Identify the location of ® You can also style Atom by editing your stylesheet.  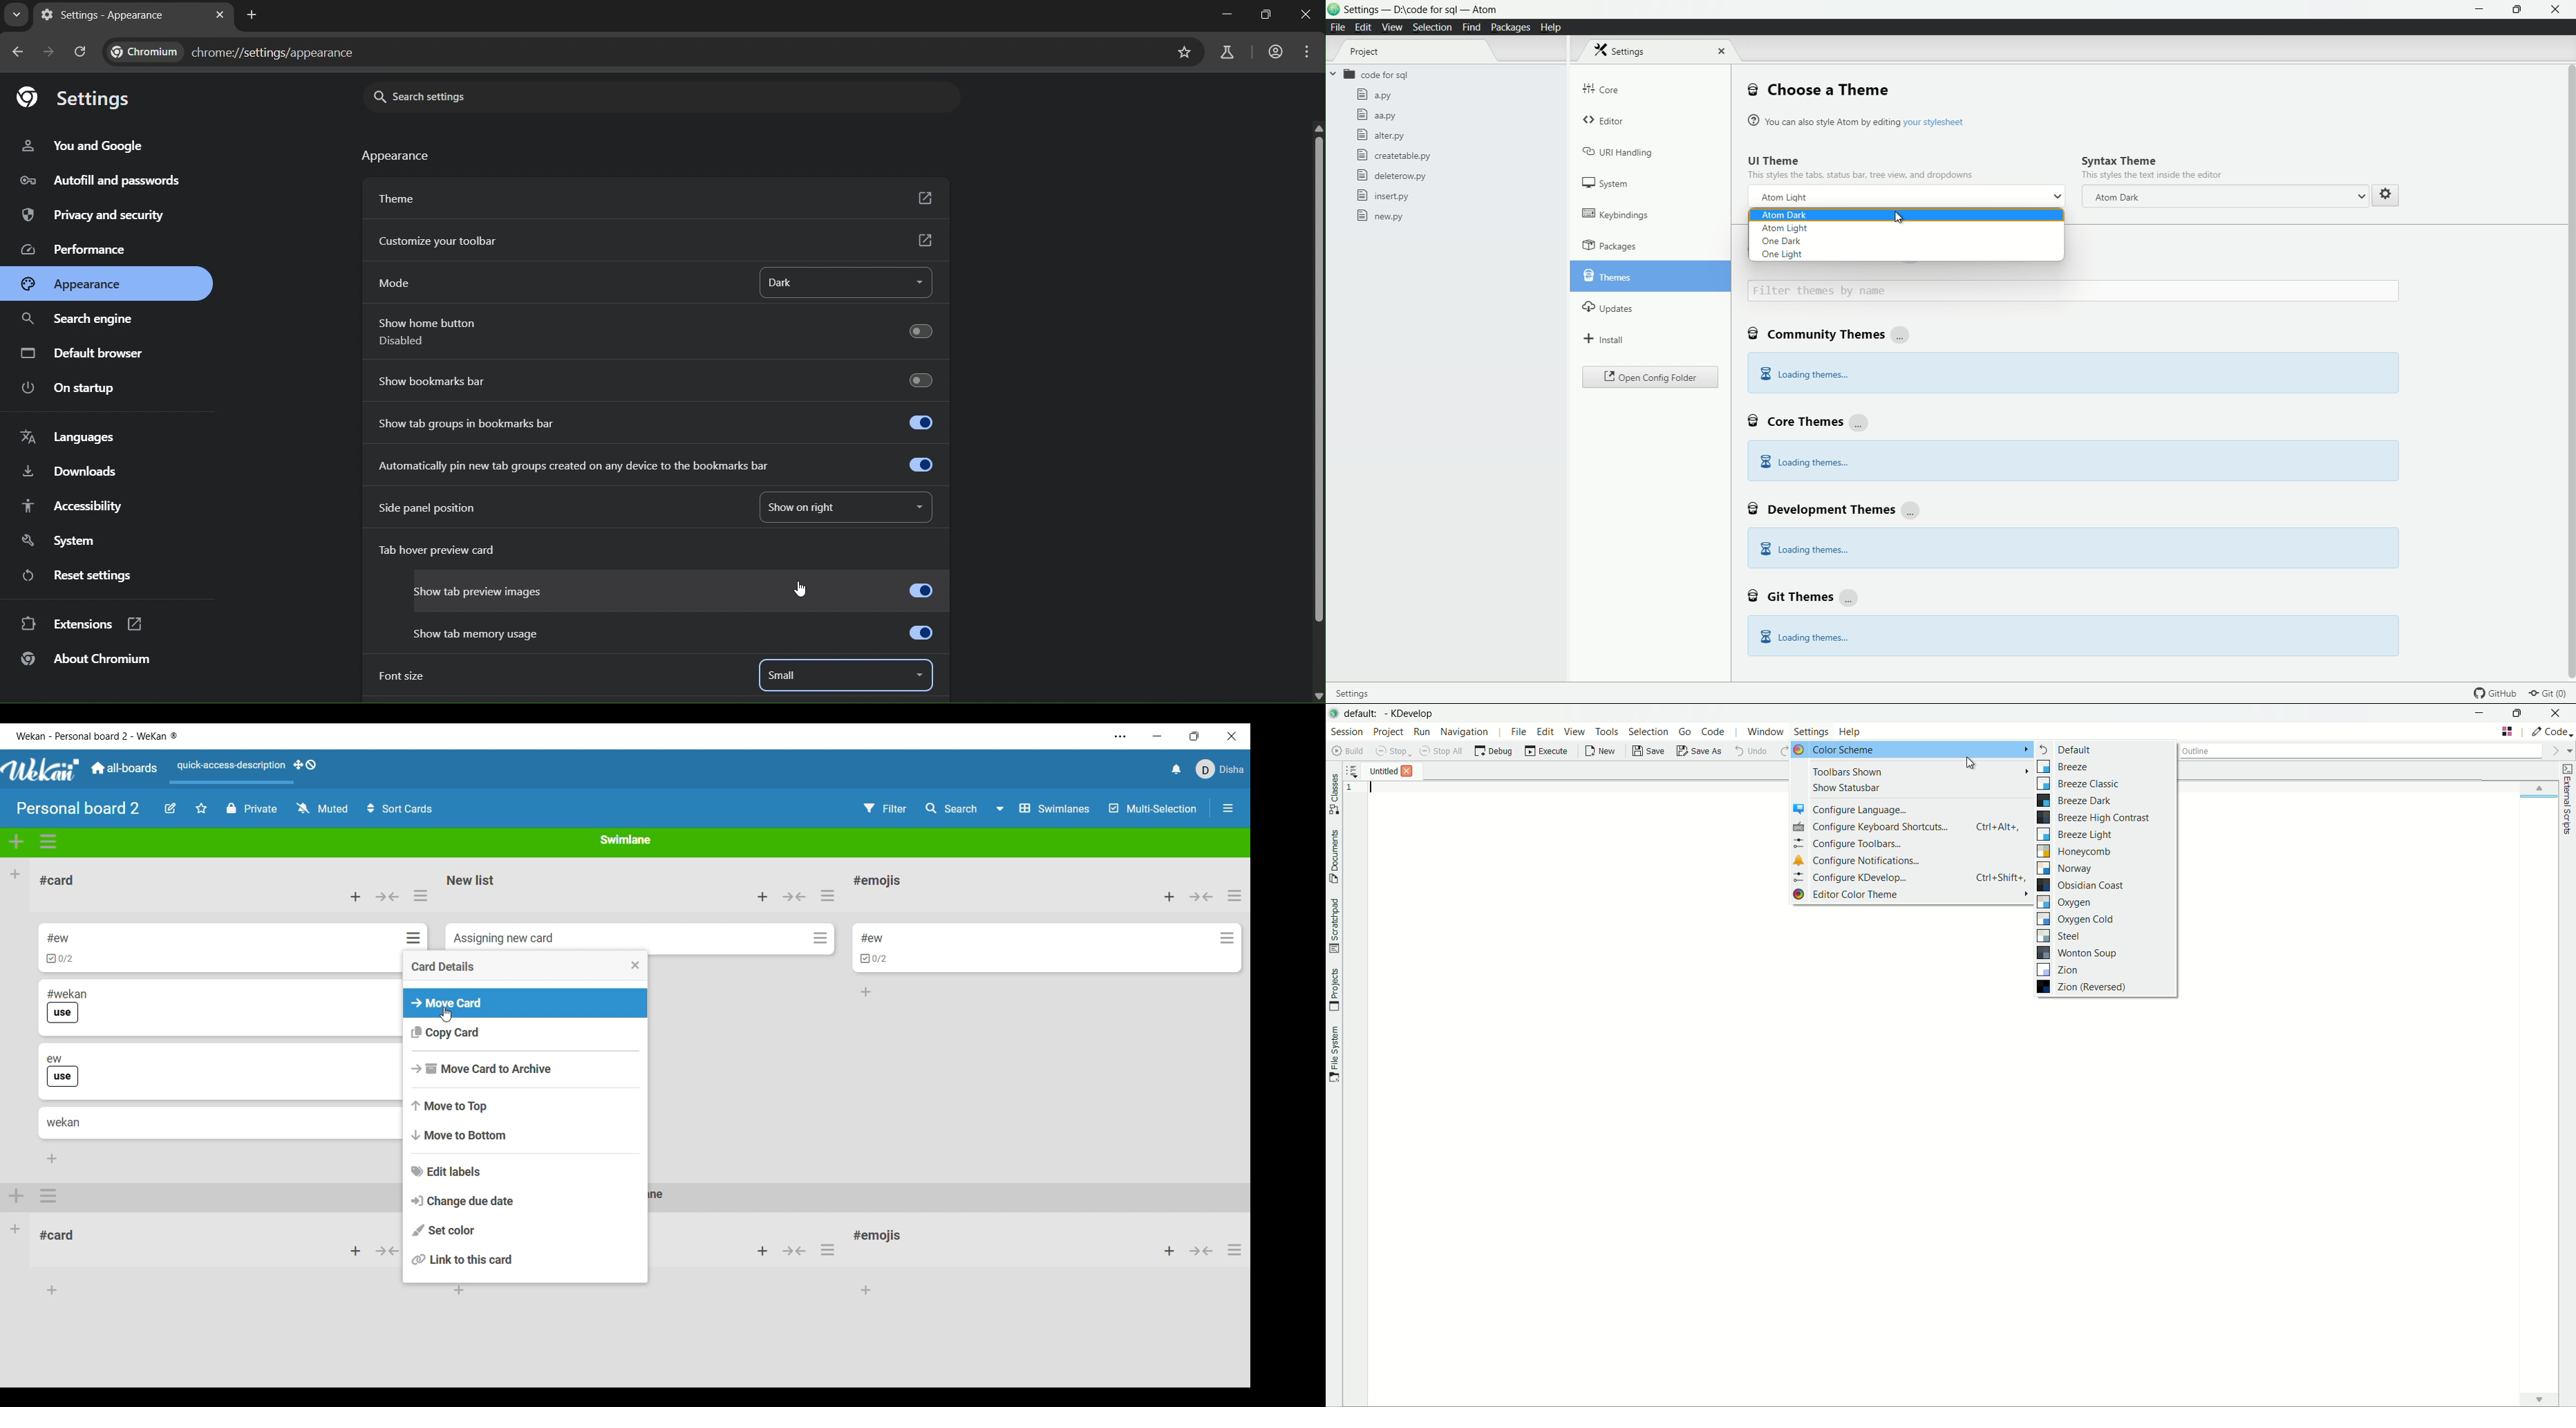
(1859, 121).